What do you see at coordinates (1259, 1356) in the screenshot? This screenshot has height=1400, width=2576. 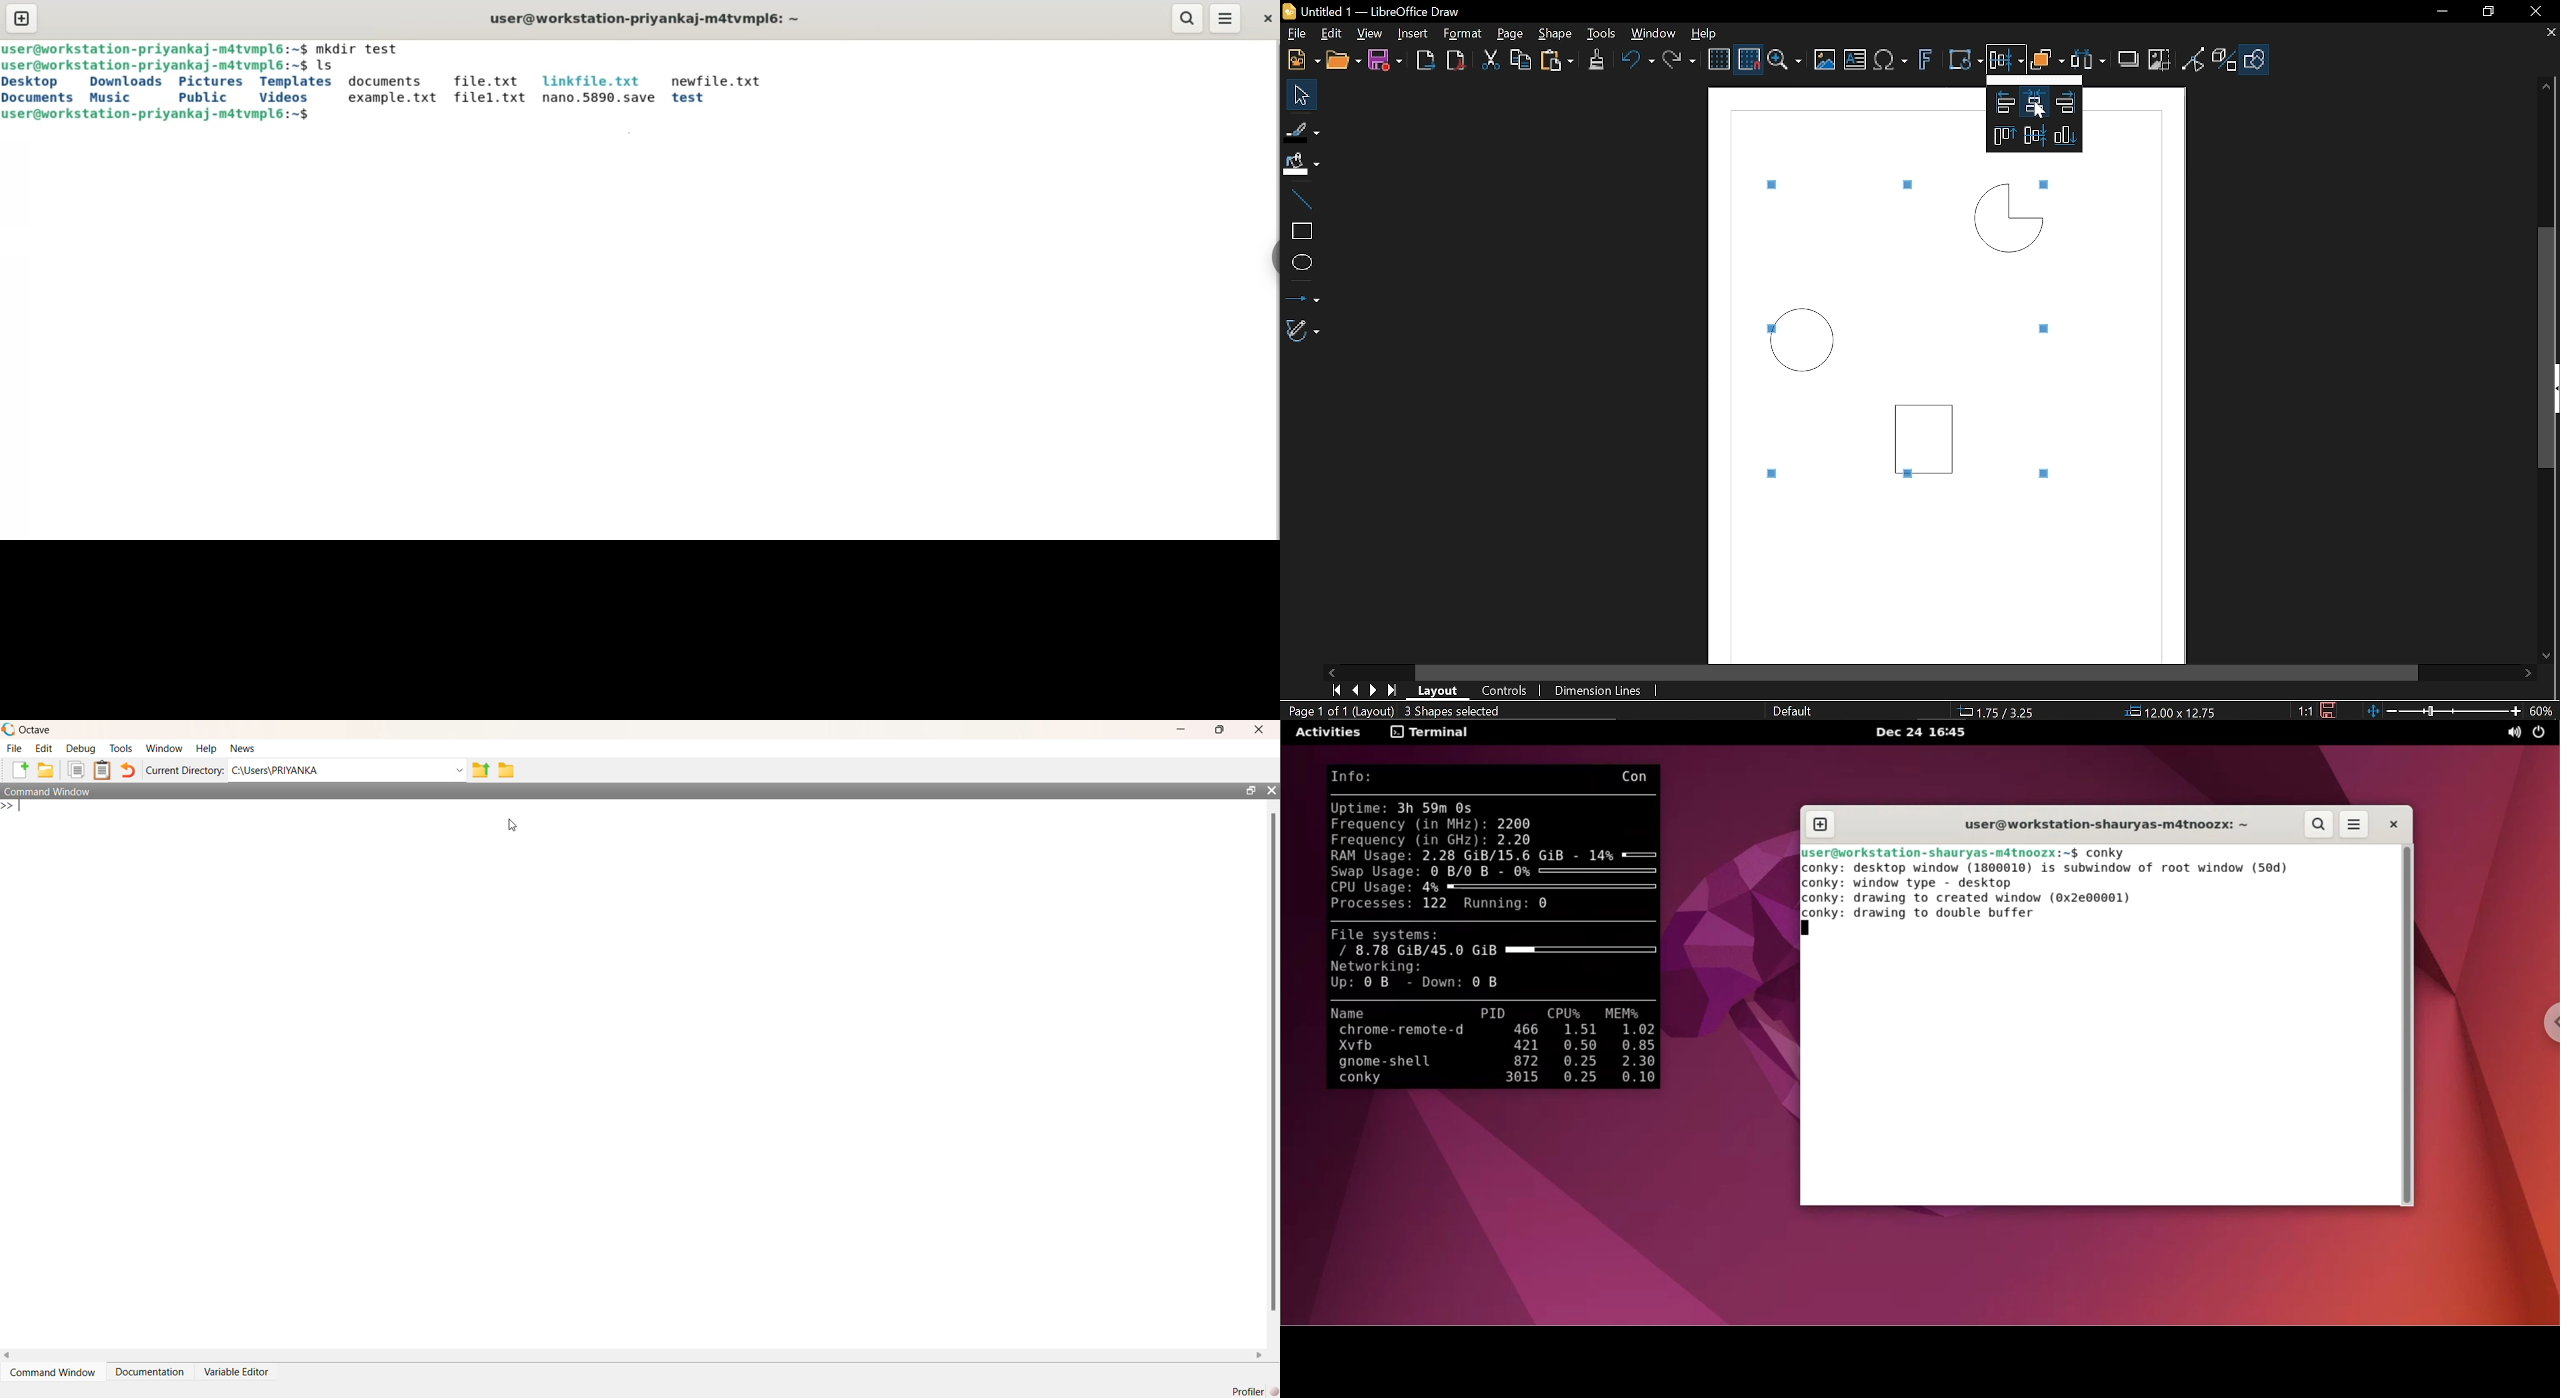 I see `scroll right` at bounding box center [1259, 1356].